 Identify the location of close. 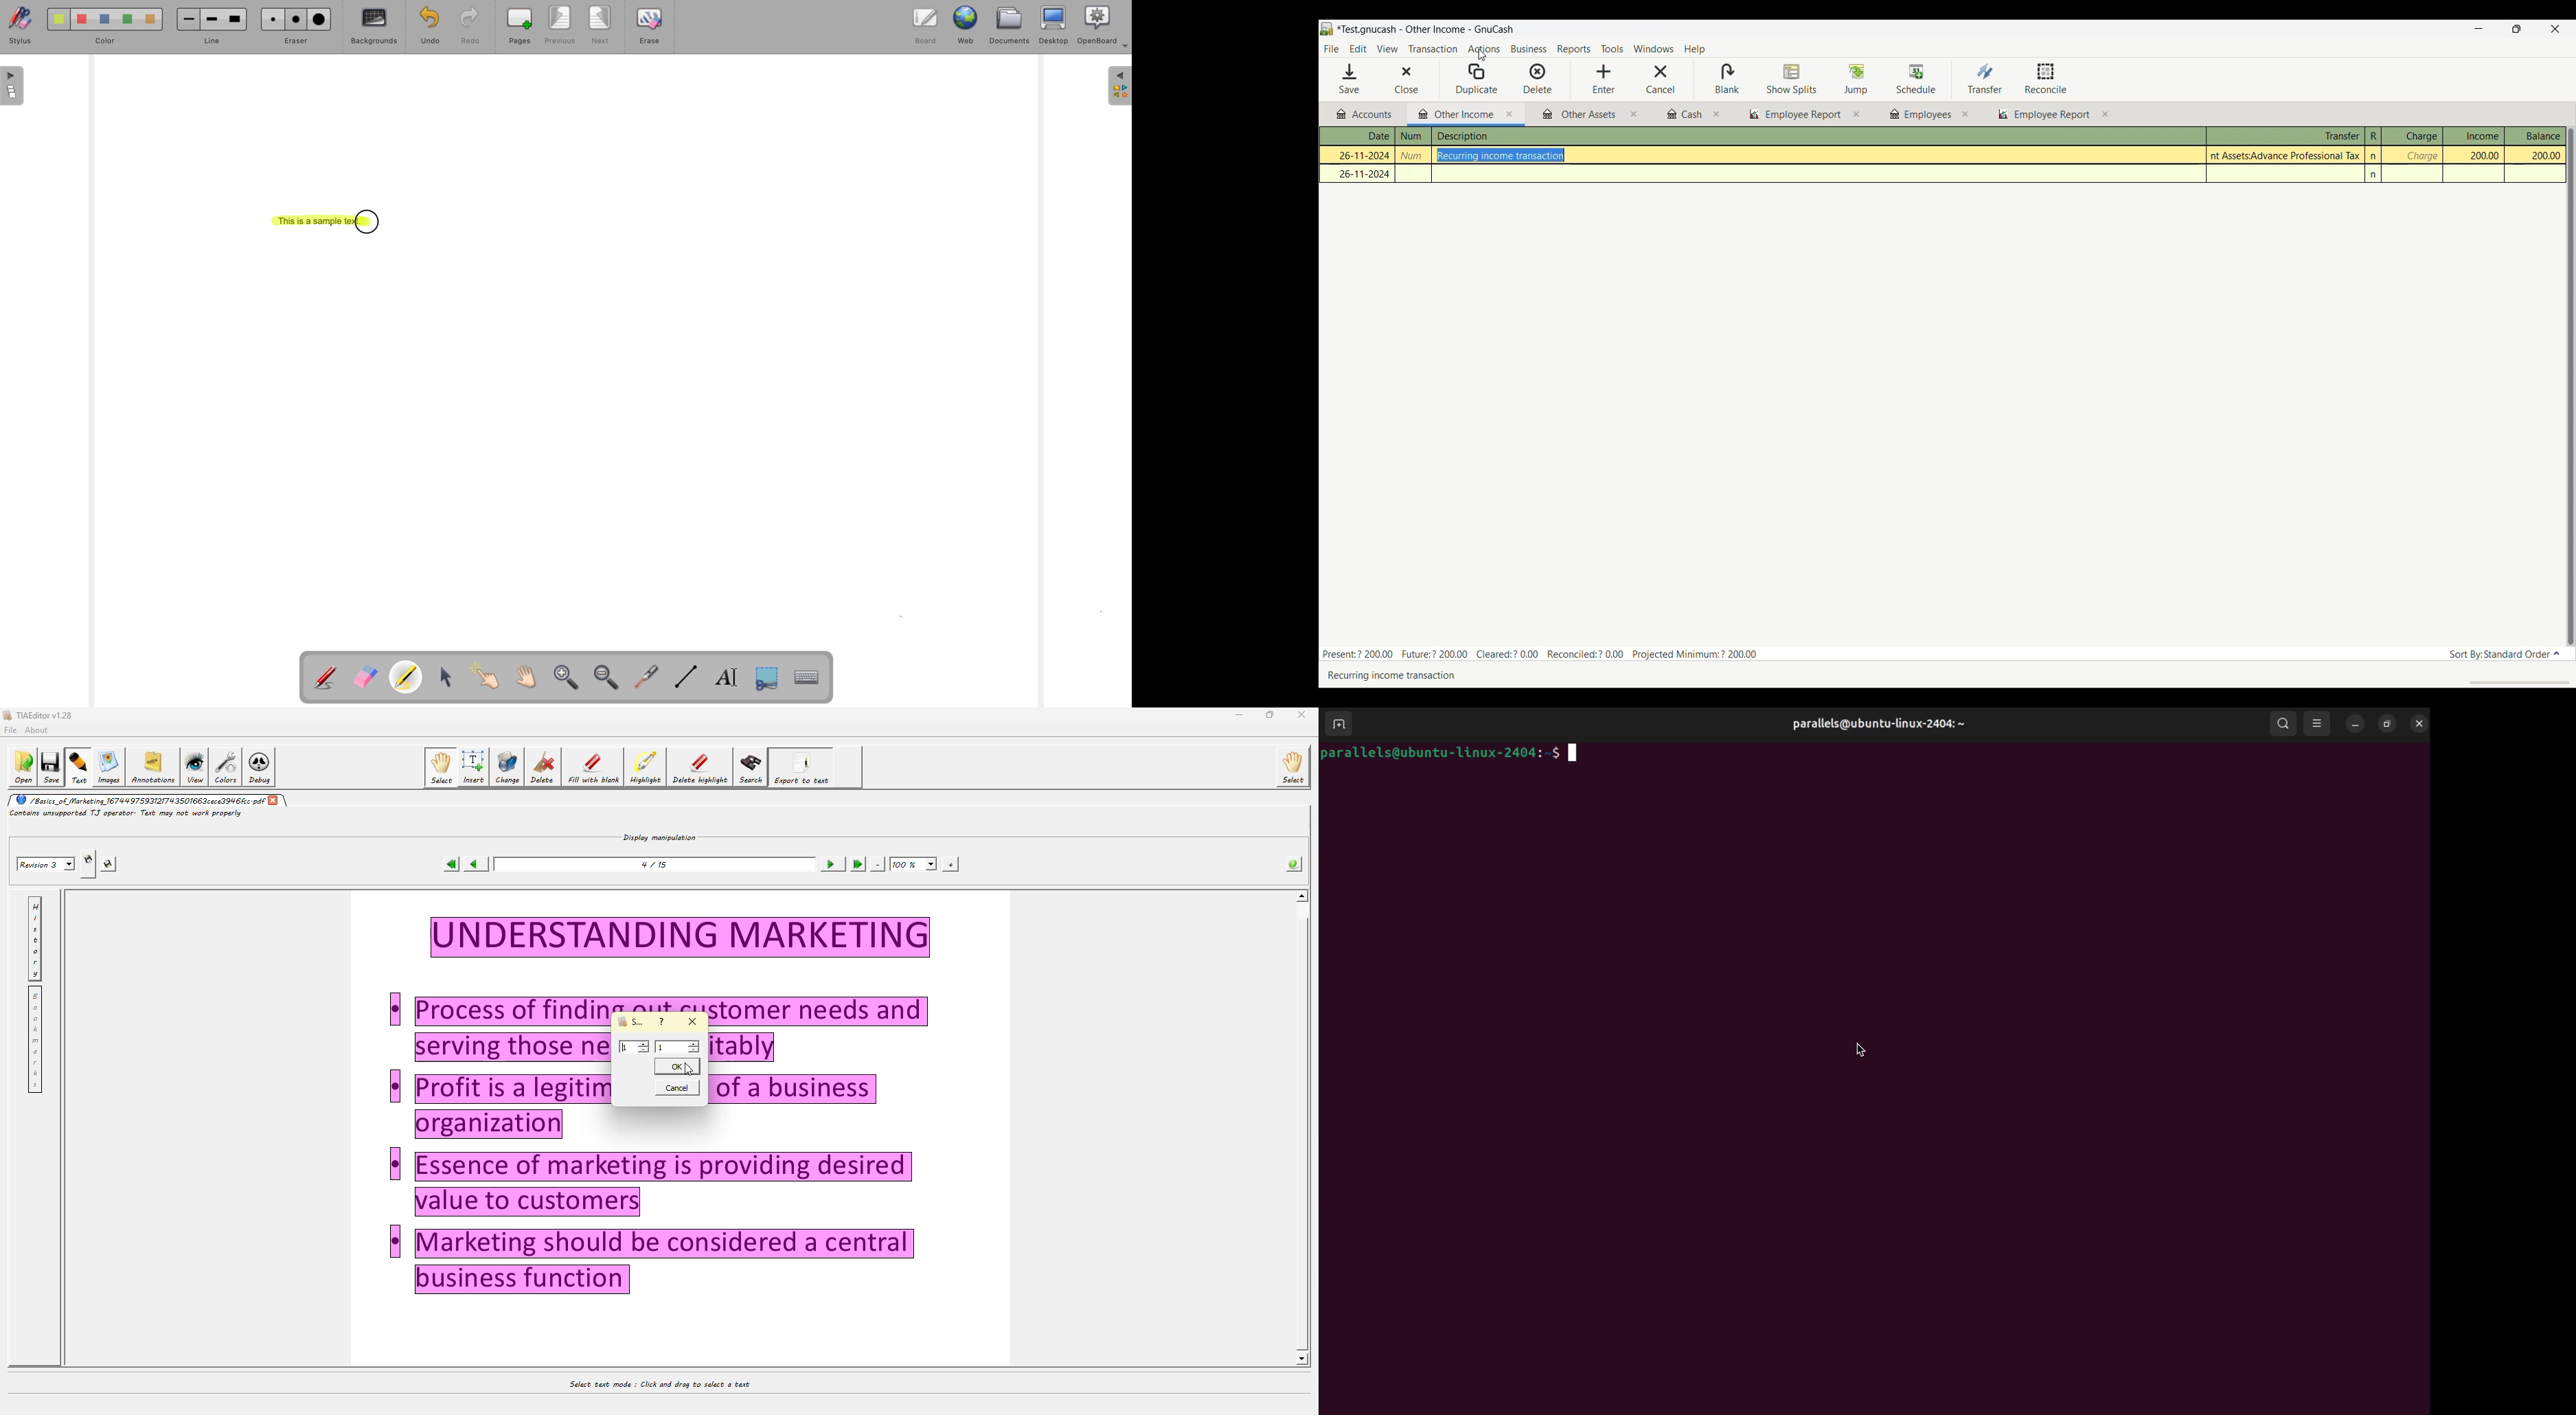
(1634, 116).